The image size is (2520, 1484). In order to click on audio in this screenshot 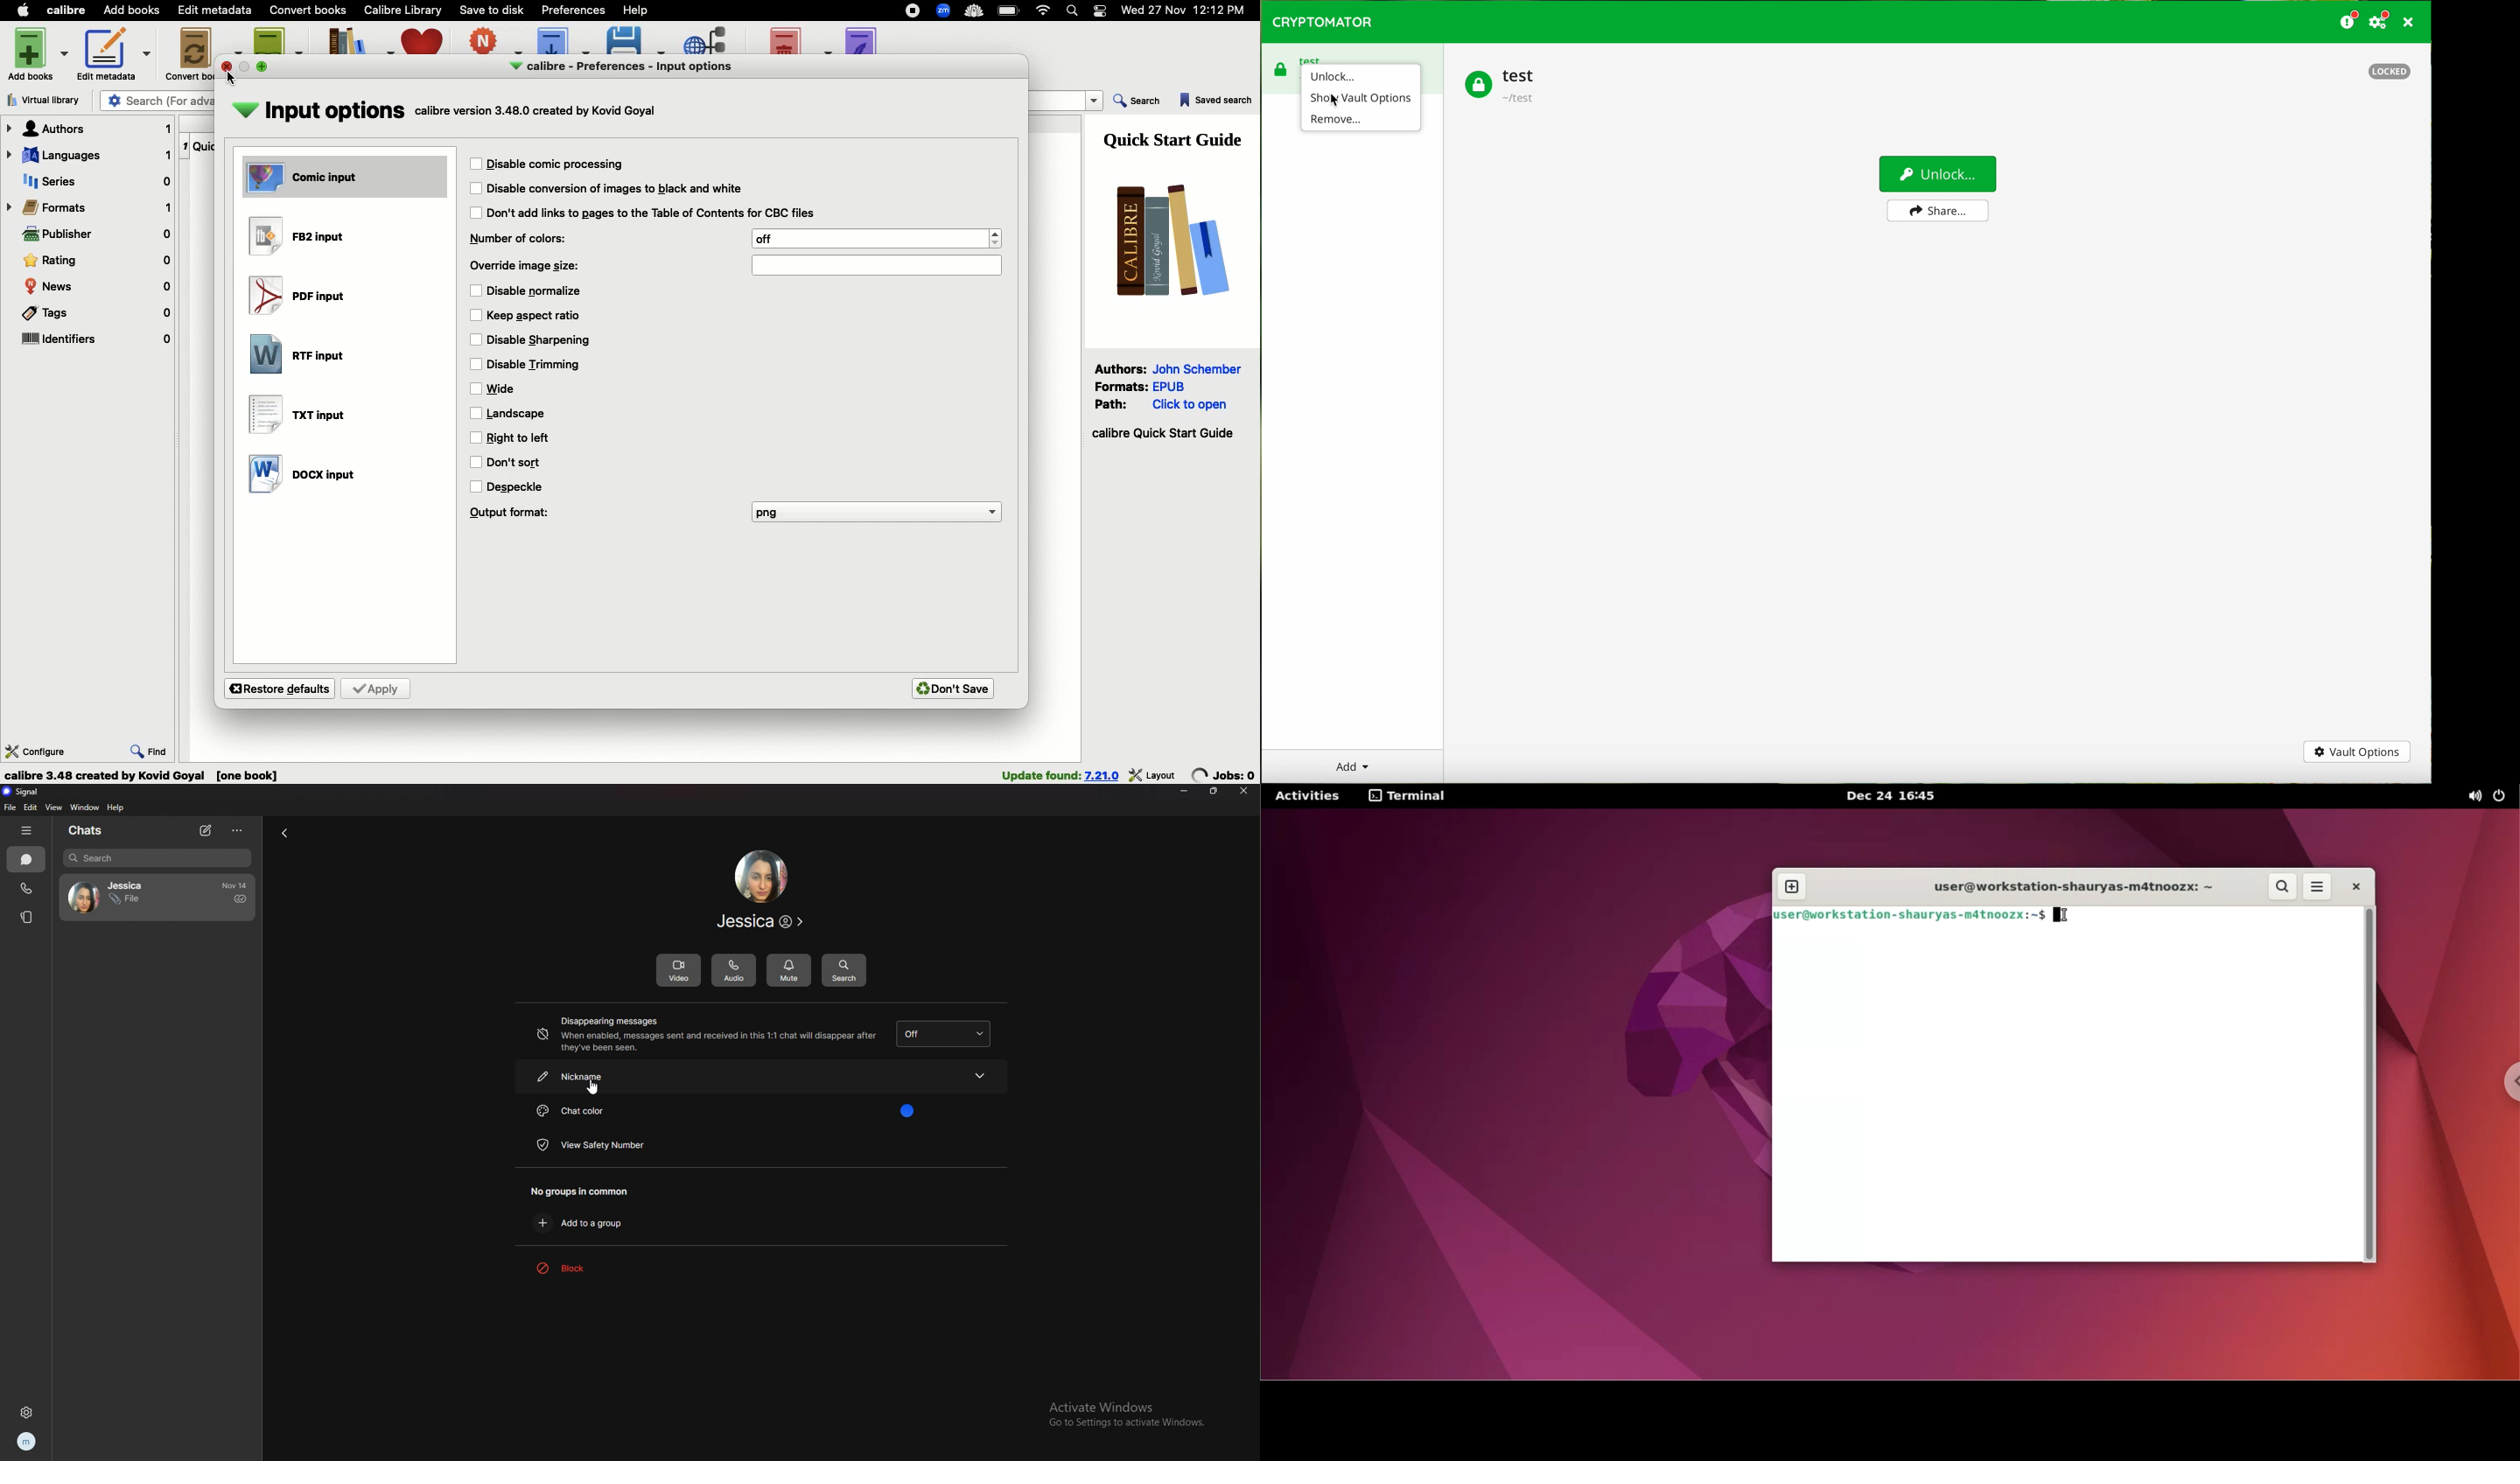, I will do `click(733, 971)`.